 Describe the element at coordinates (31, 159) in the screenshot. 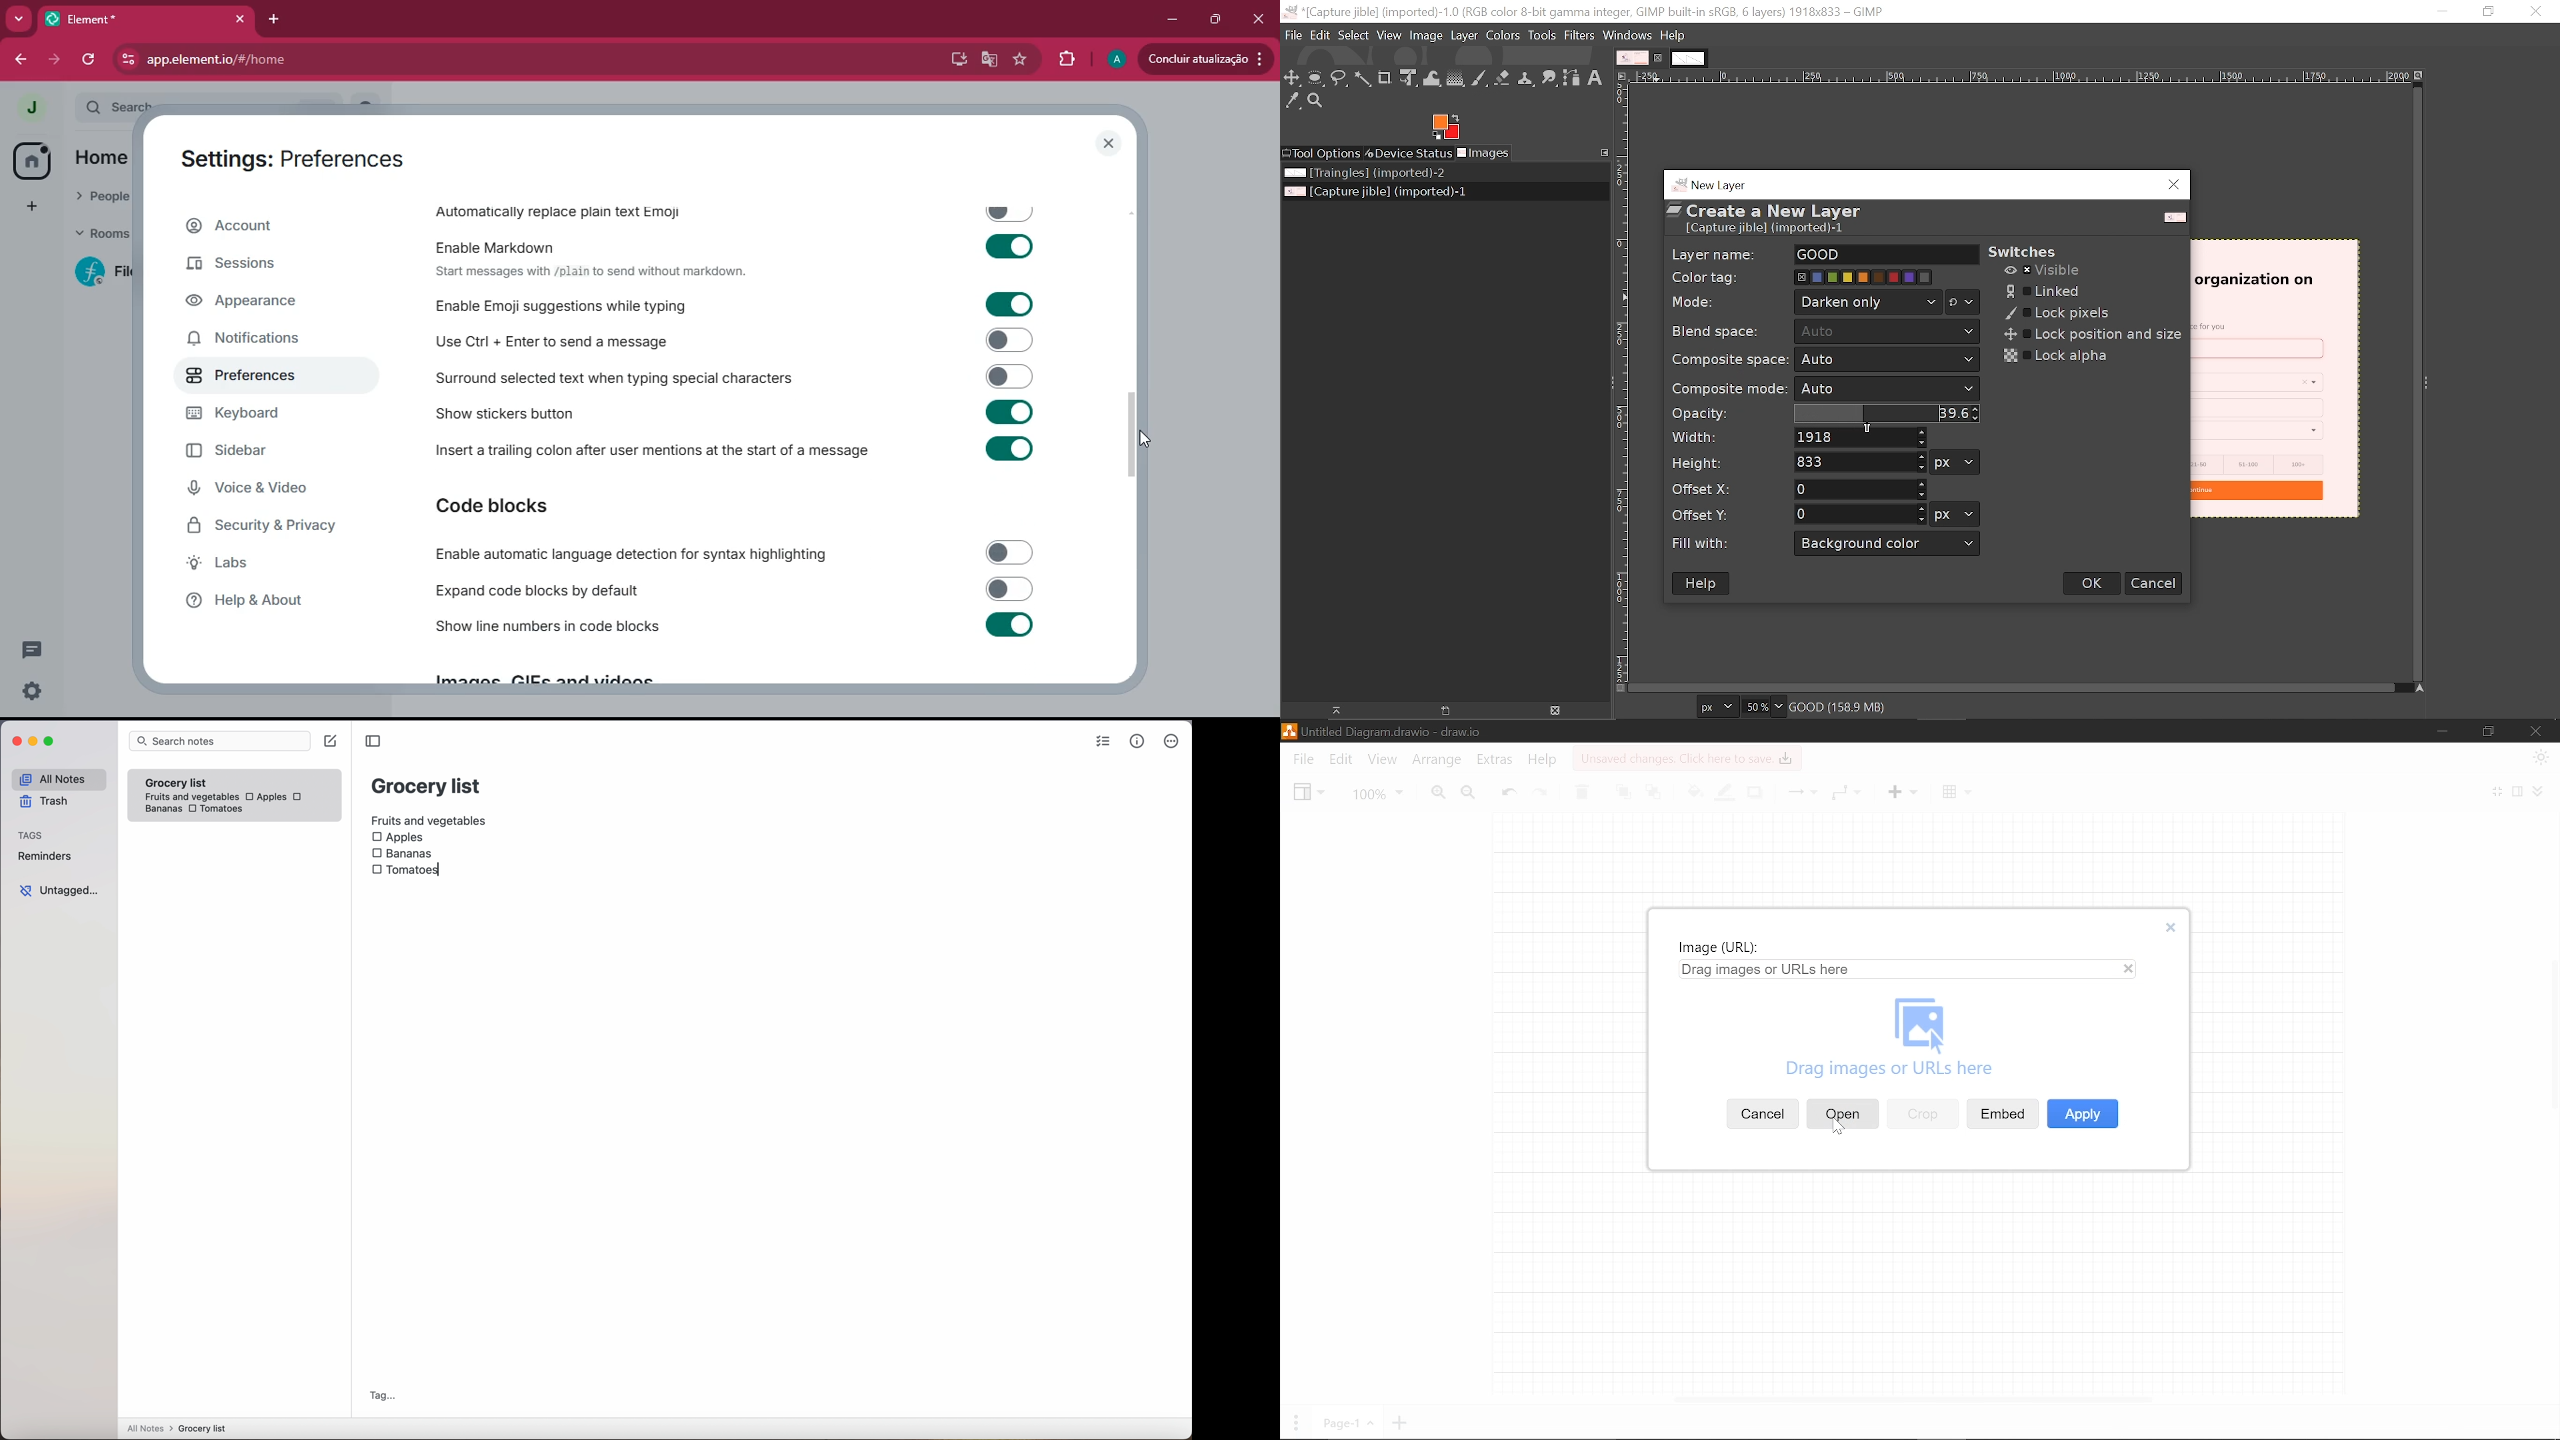

I see `home` at that location.